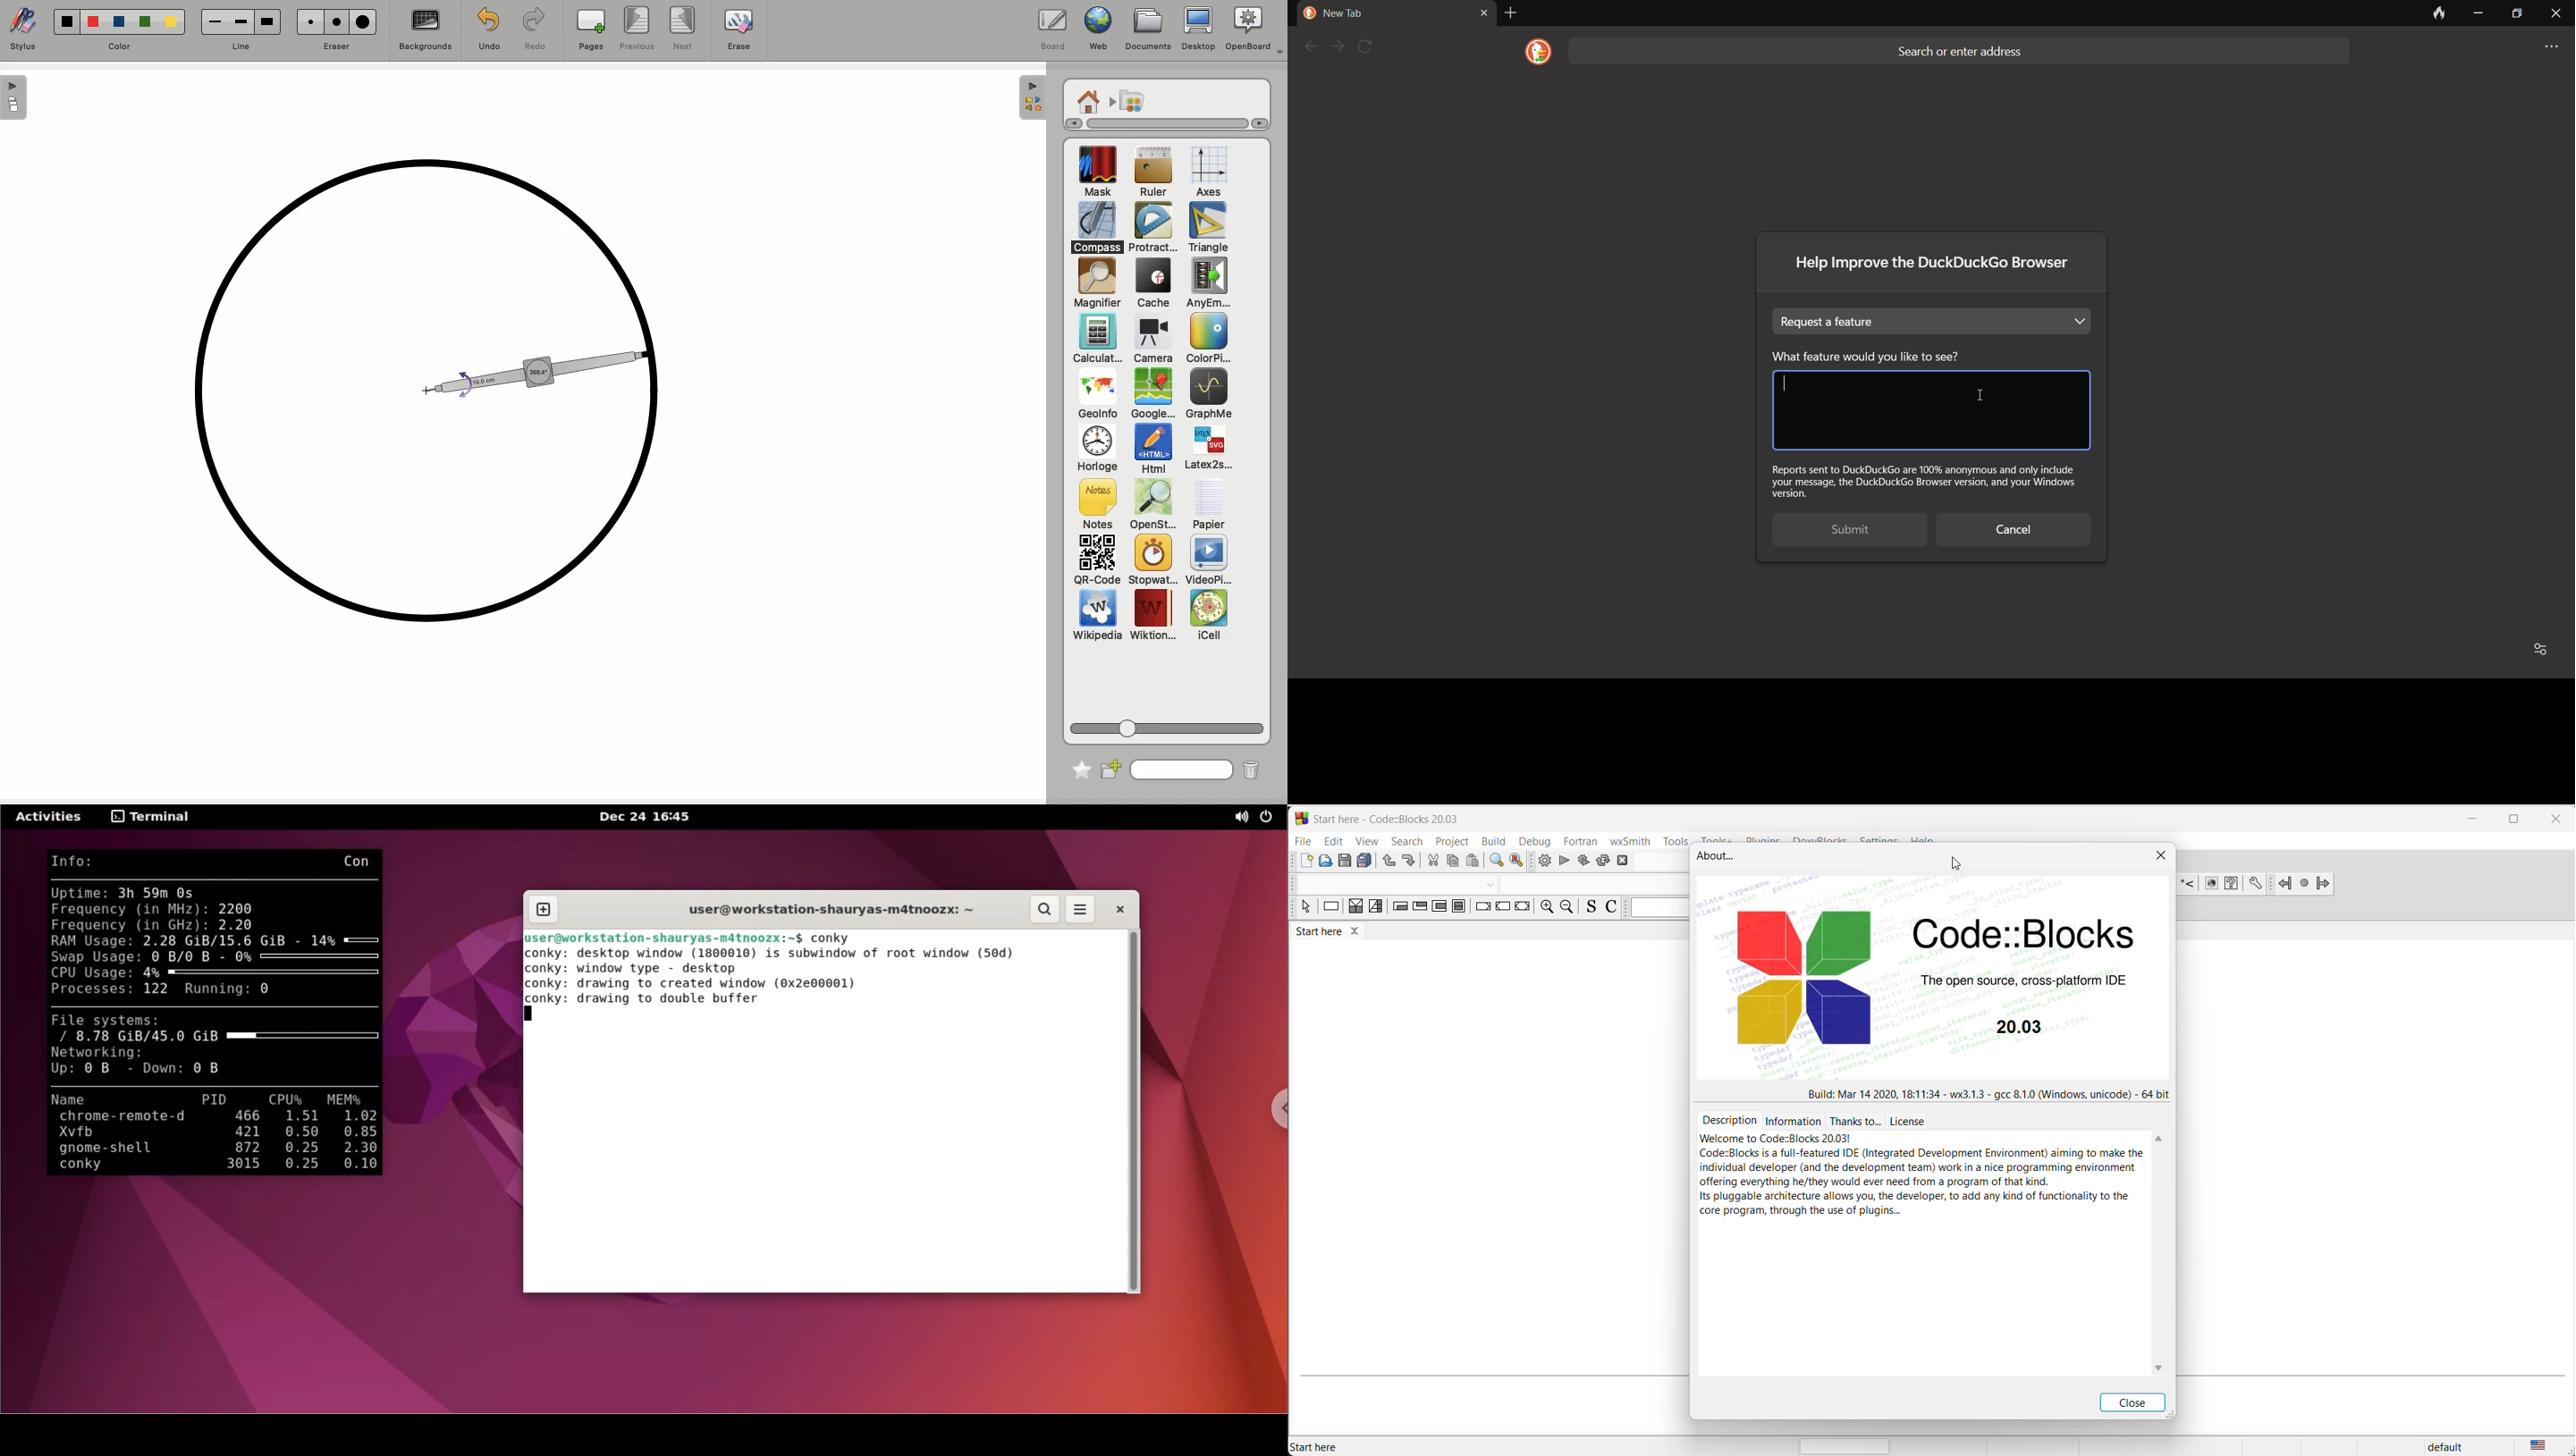 Image resolution: width=2576 pixels, height=1456 pixels. Describe the element at coordinates (1398, 908) in the screenshot. I see `entry condition loop` at that location.